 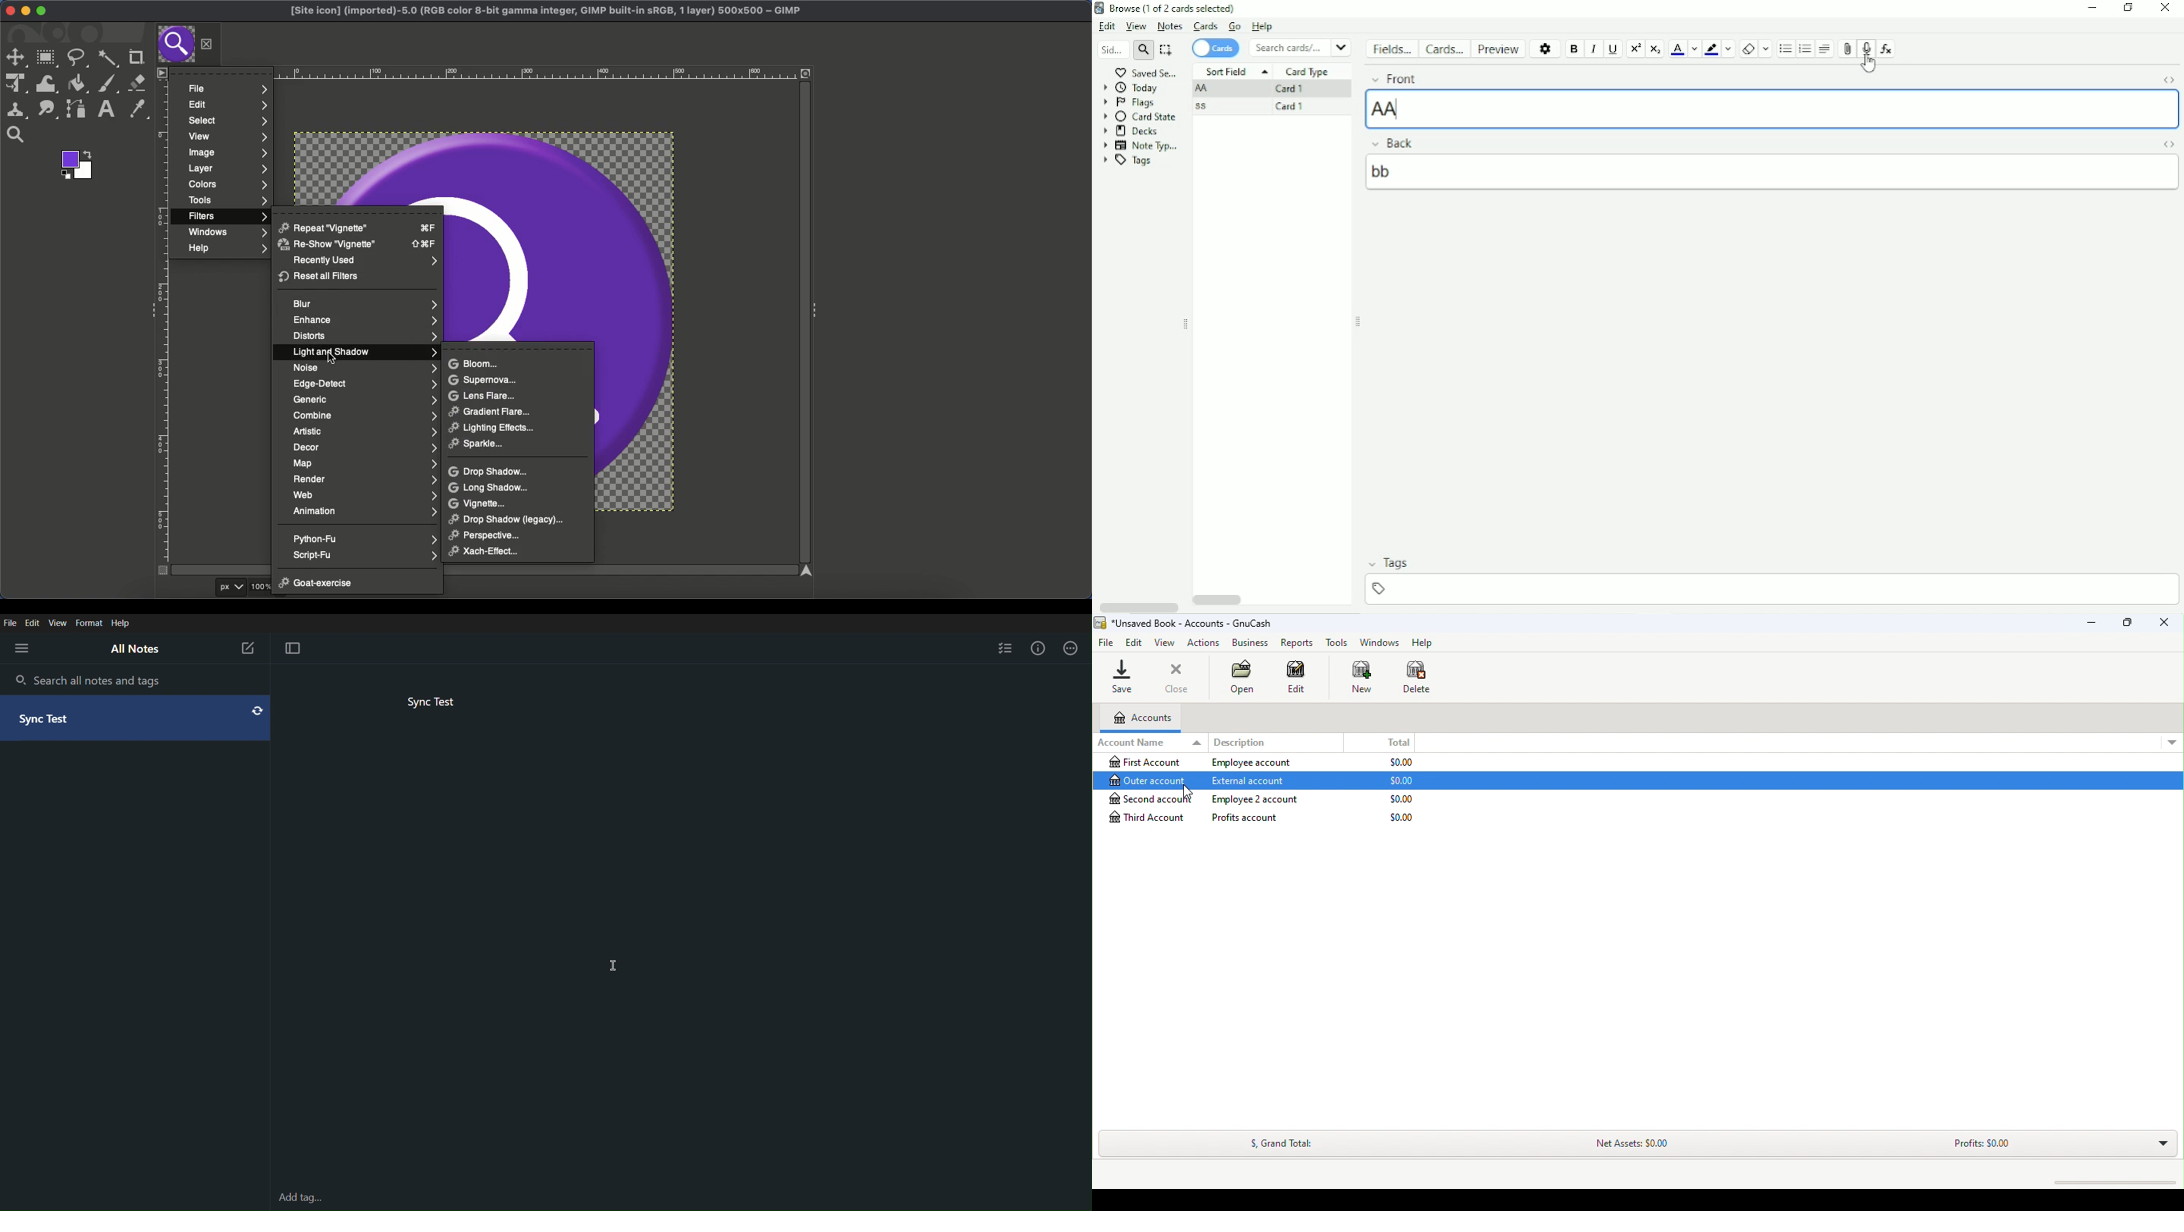 What do you see at coordinates (10, 623) in the screenshot?
I see `File` at bounding box center [10, 623].